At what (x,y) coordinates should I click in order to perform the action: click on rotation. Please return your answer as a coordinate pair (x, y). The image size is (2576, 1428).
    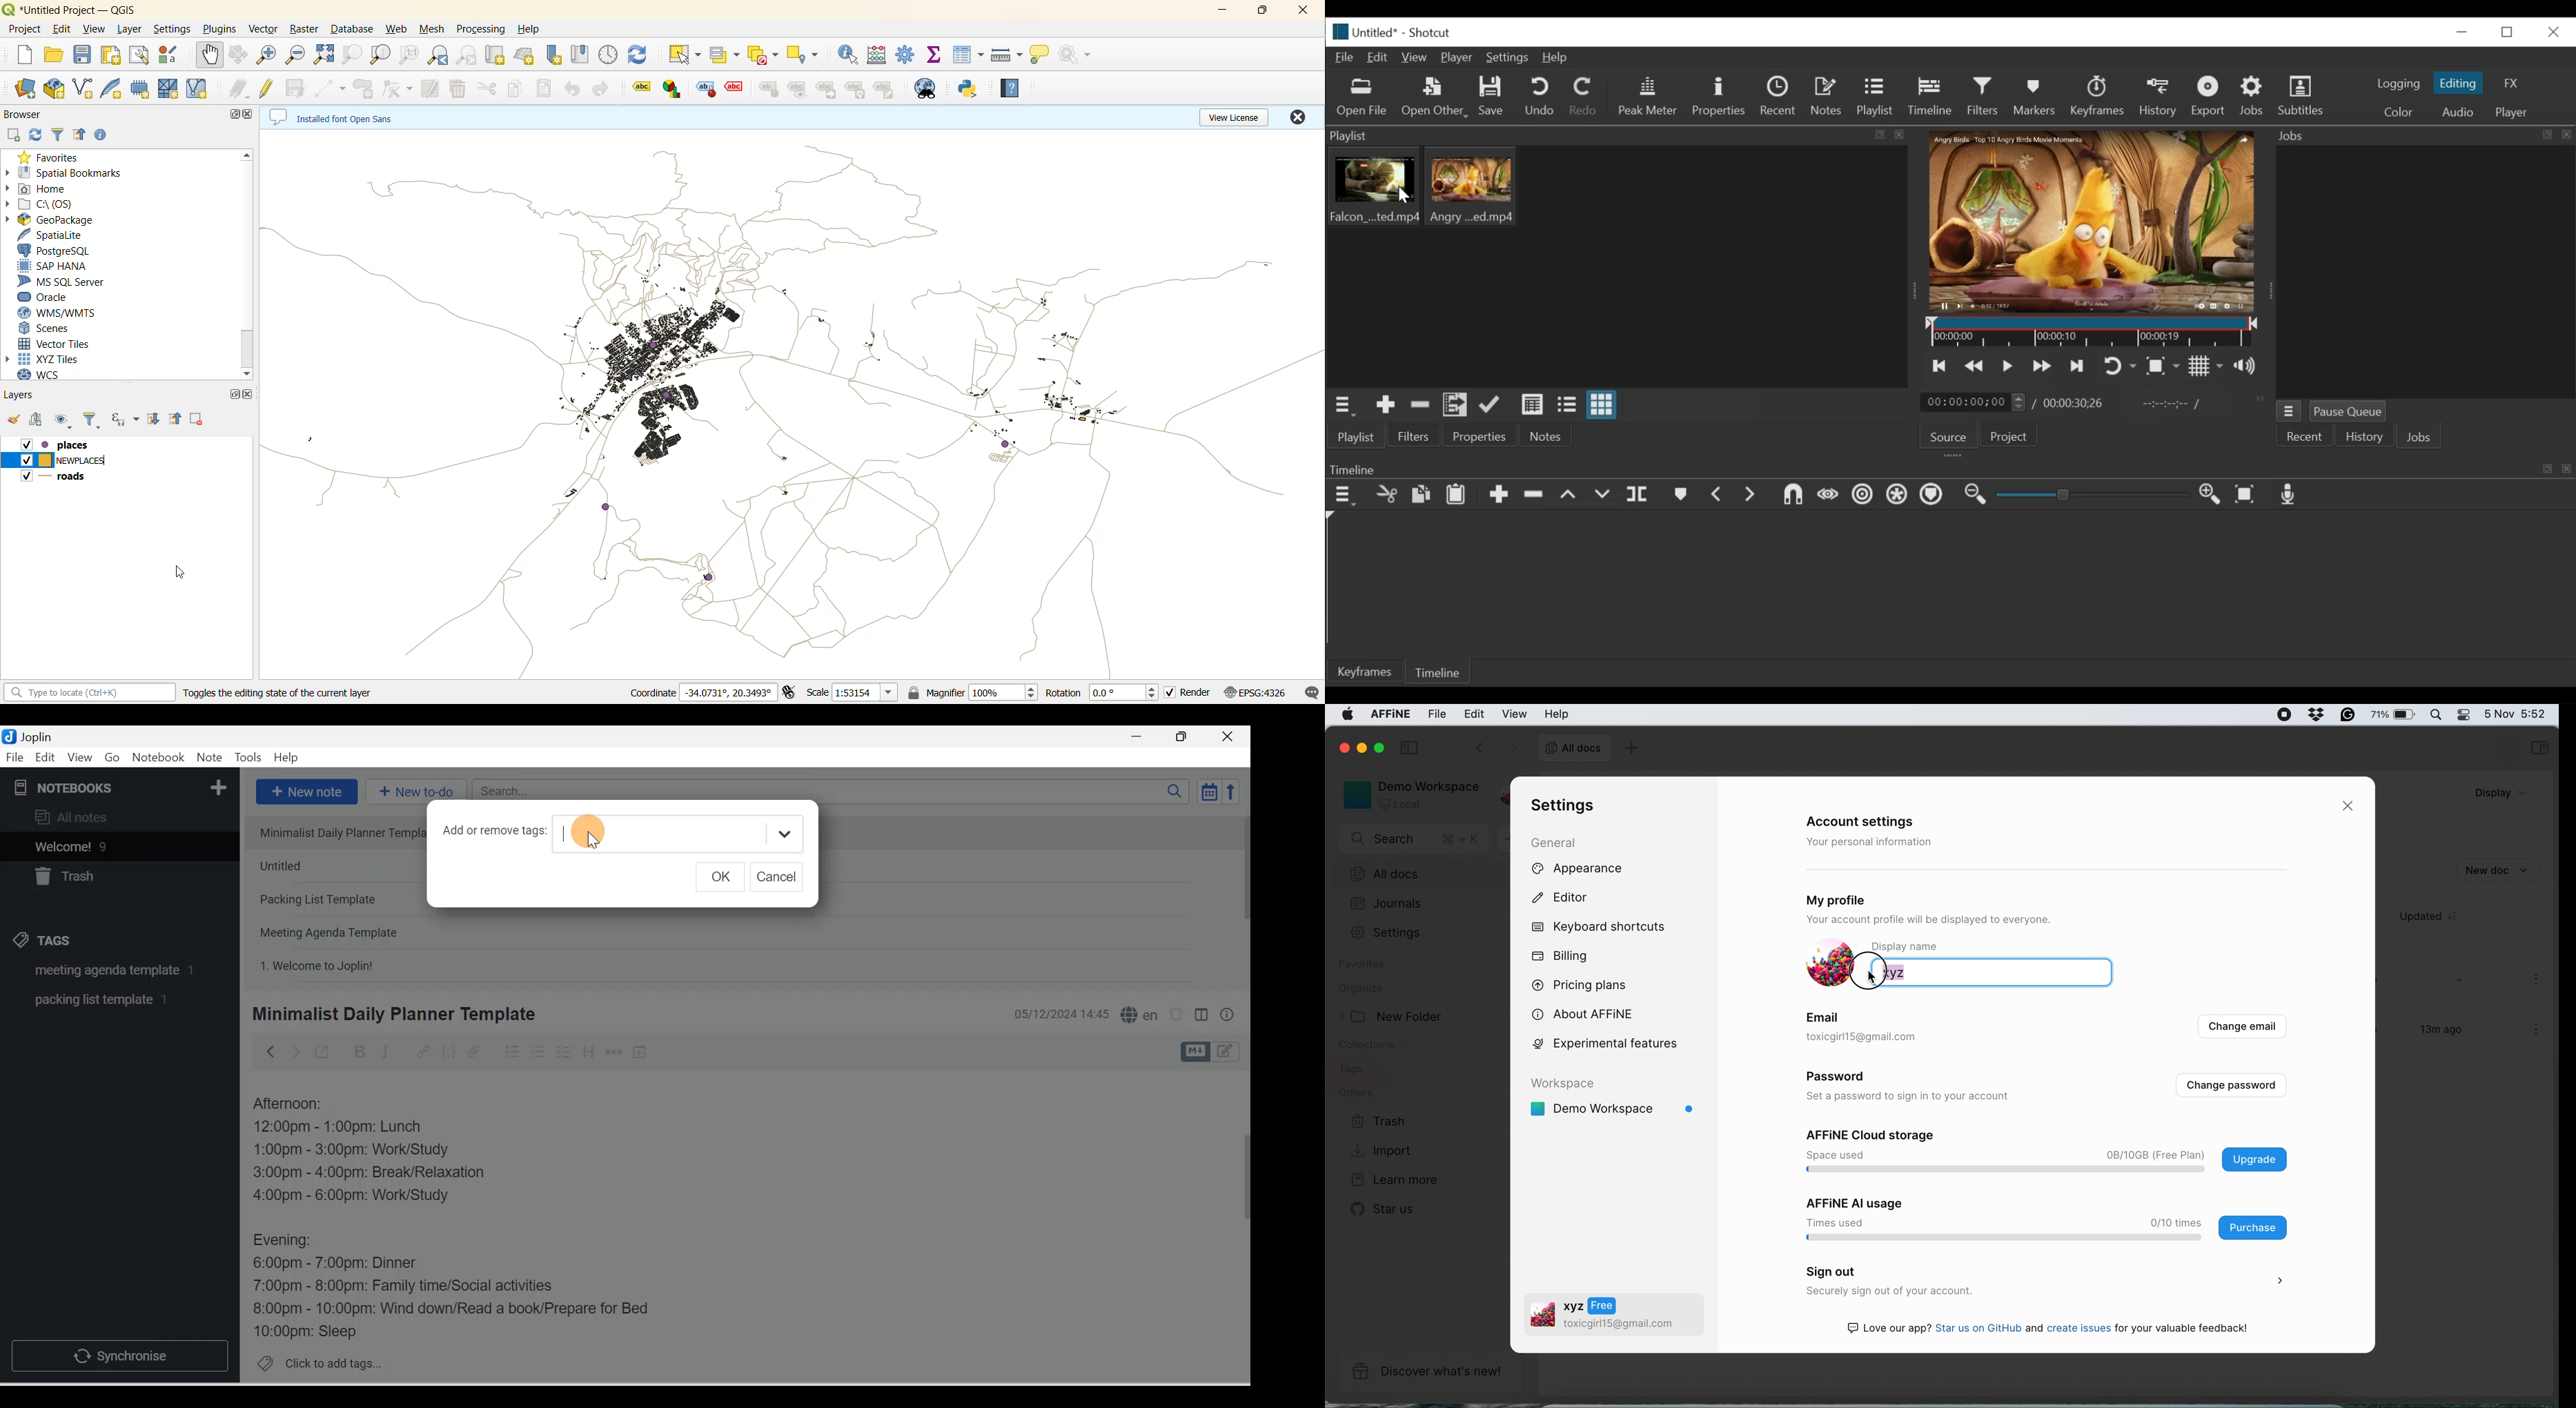
    Looking at the image, I should click on (1101, 694).